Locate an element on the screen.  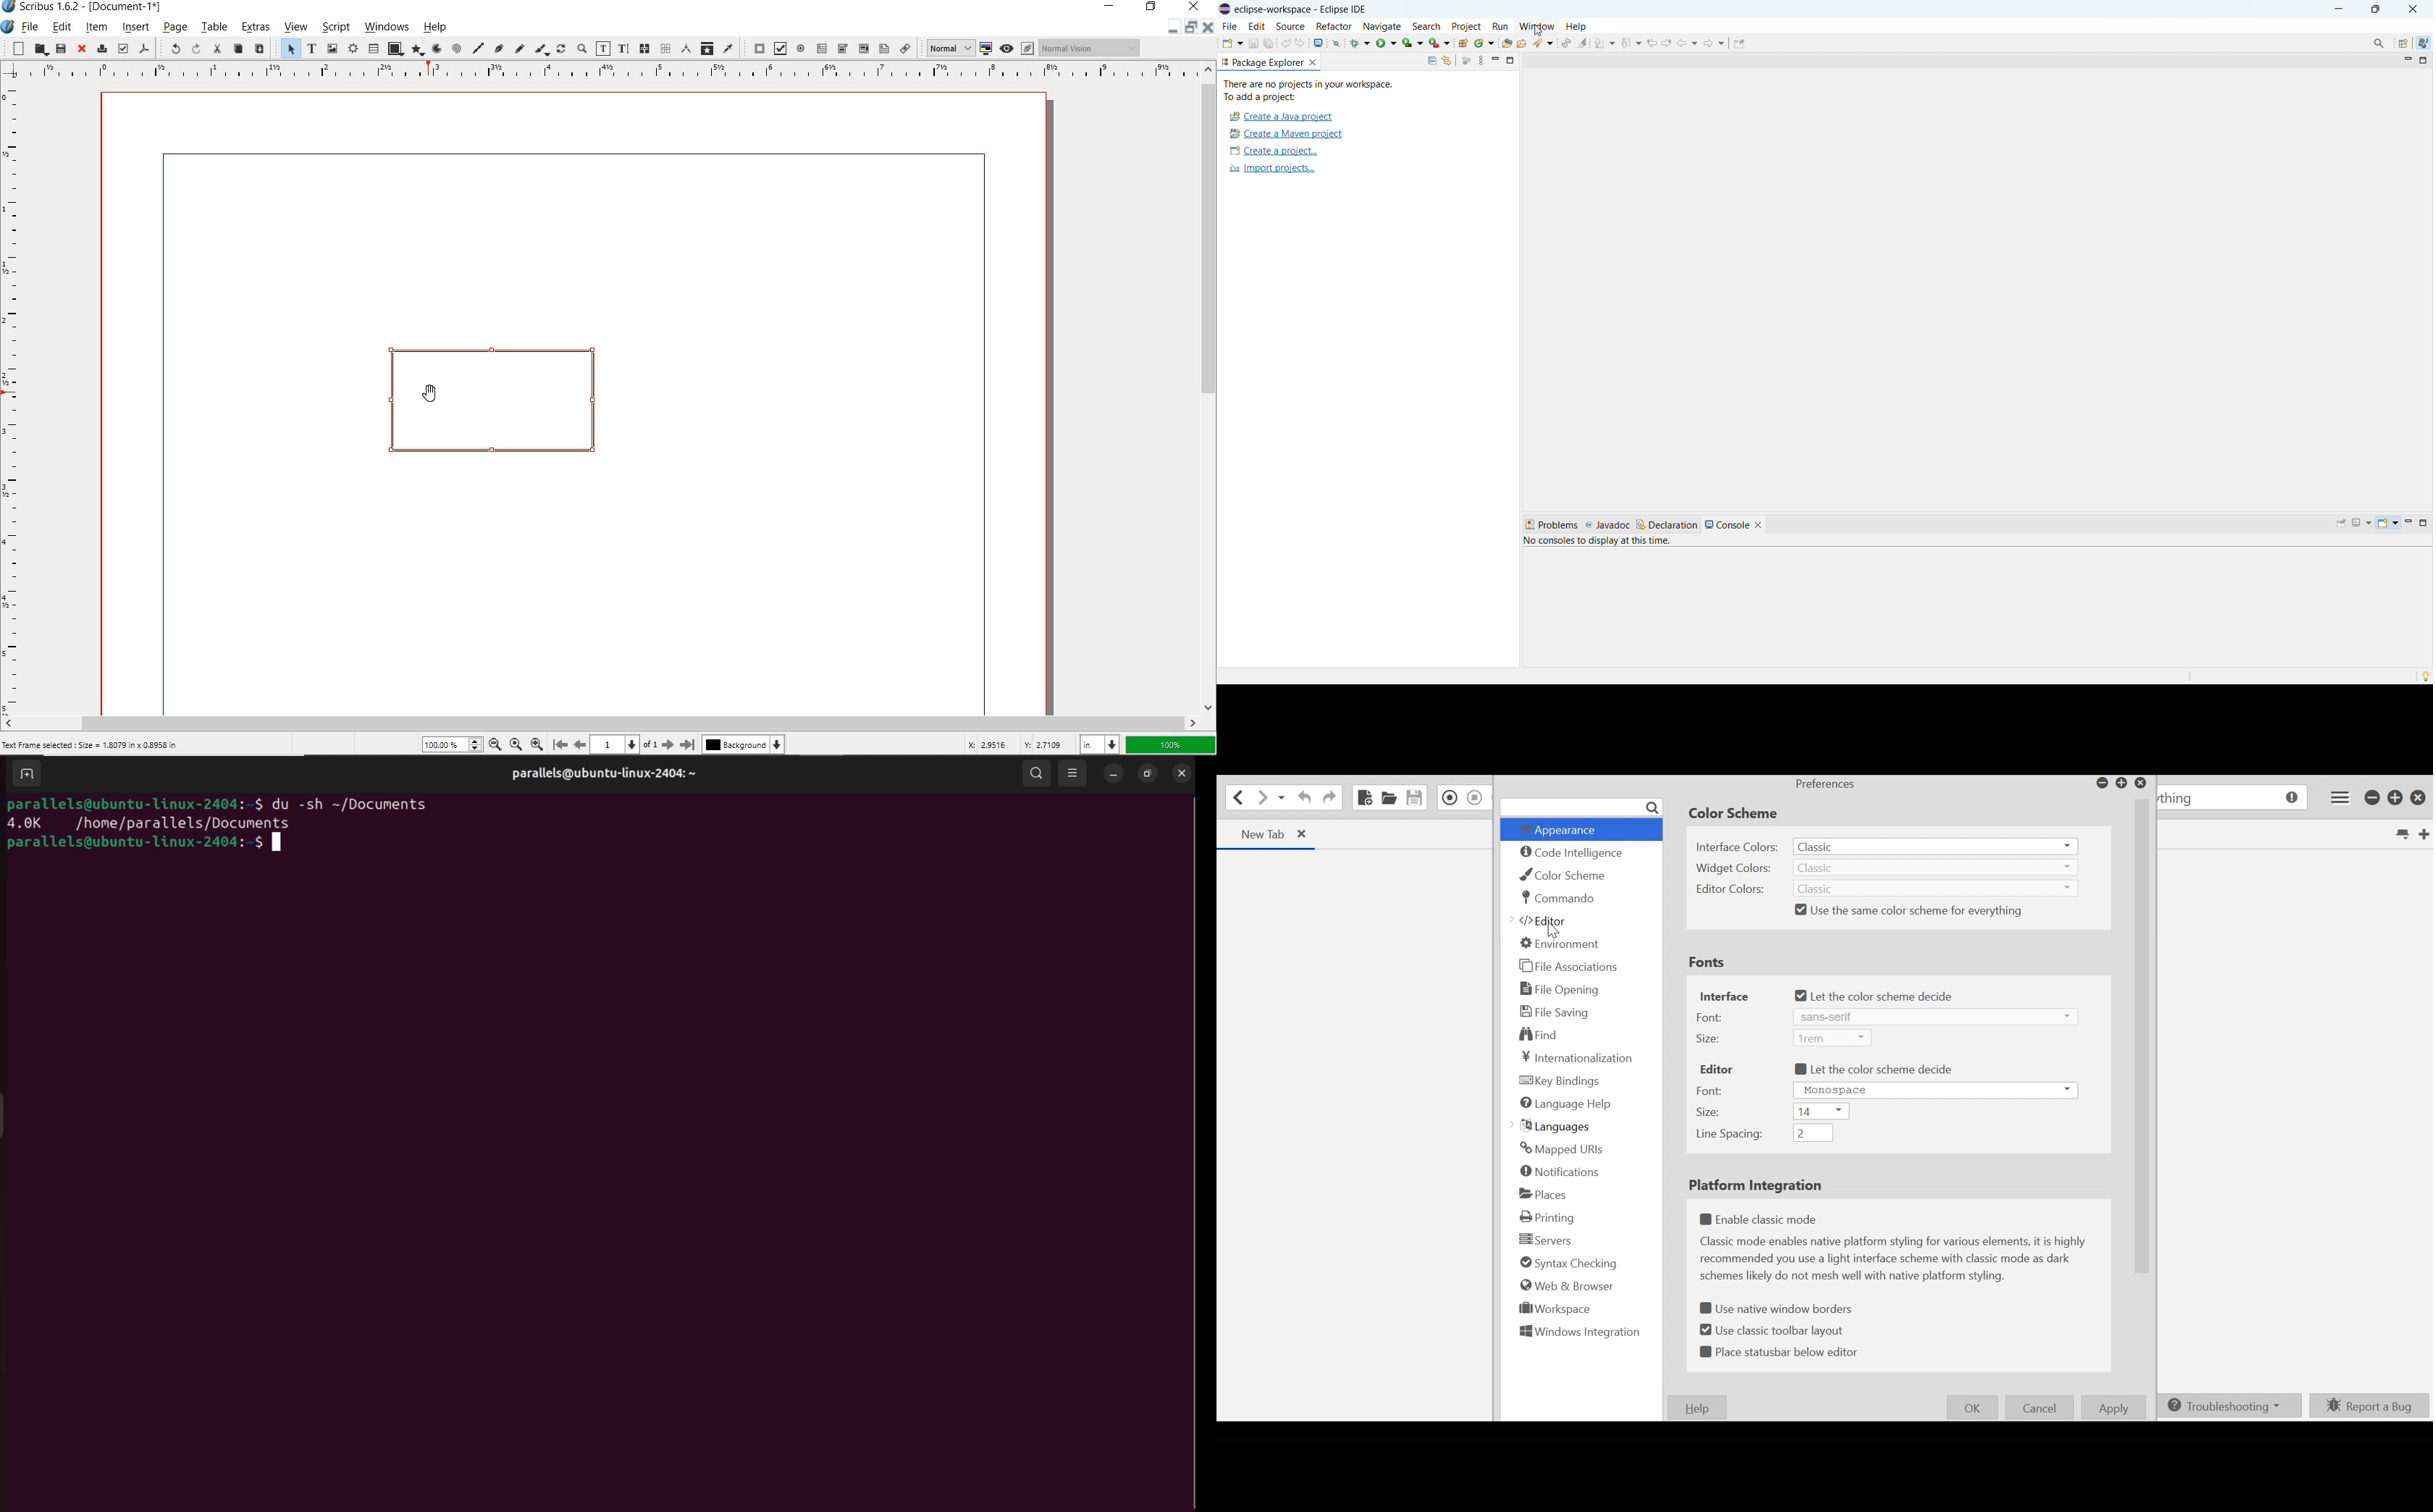
cursor coordinates is located at coordinates (1014, 744).